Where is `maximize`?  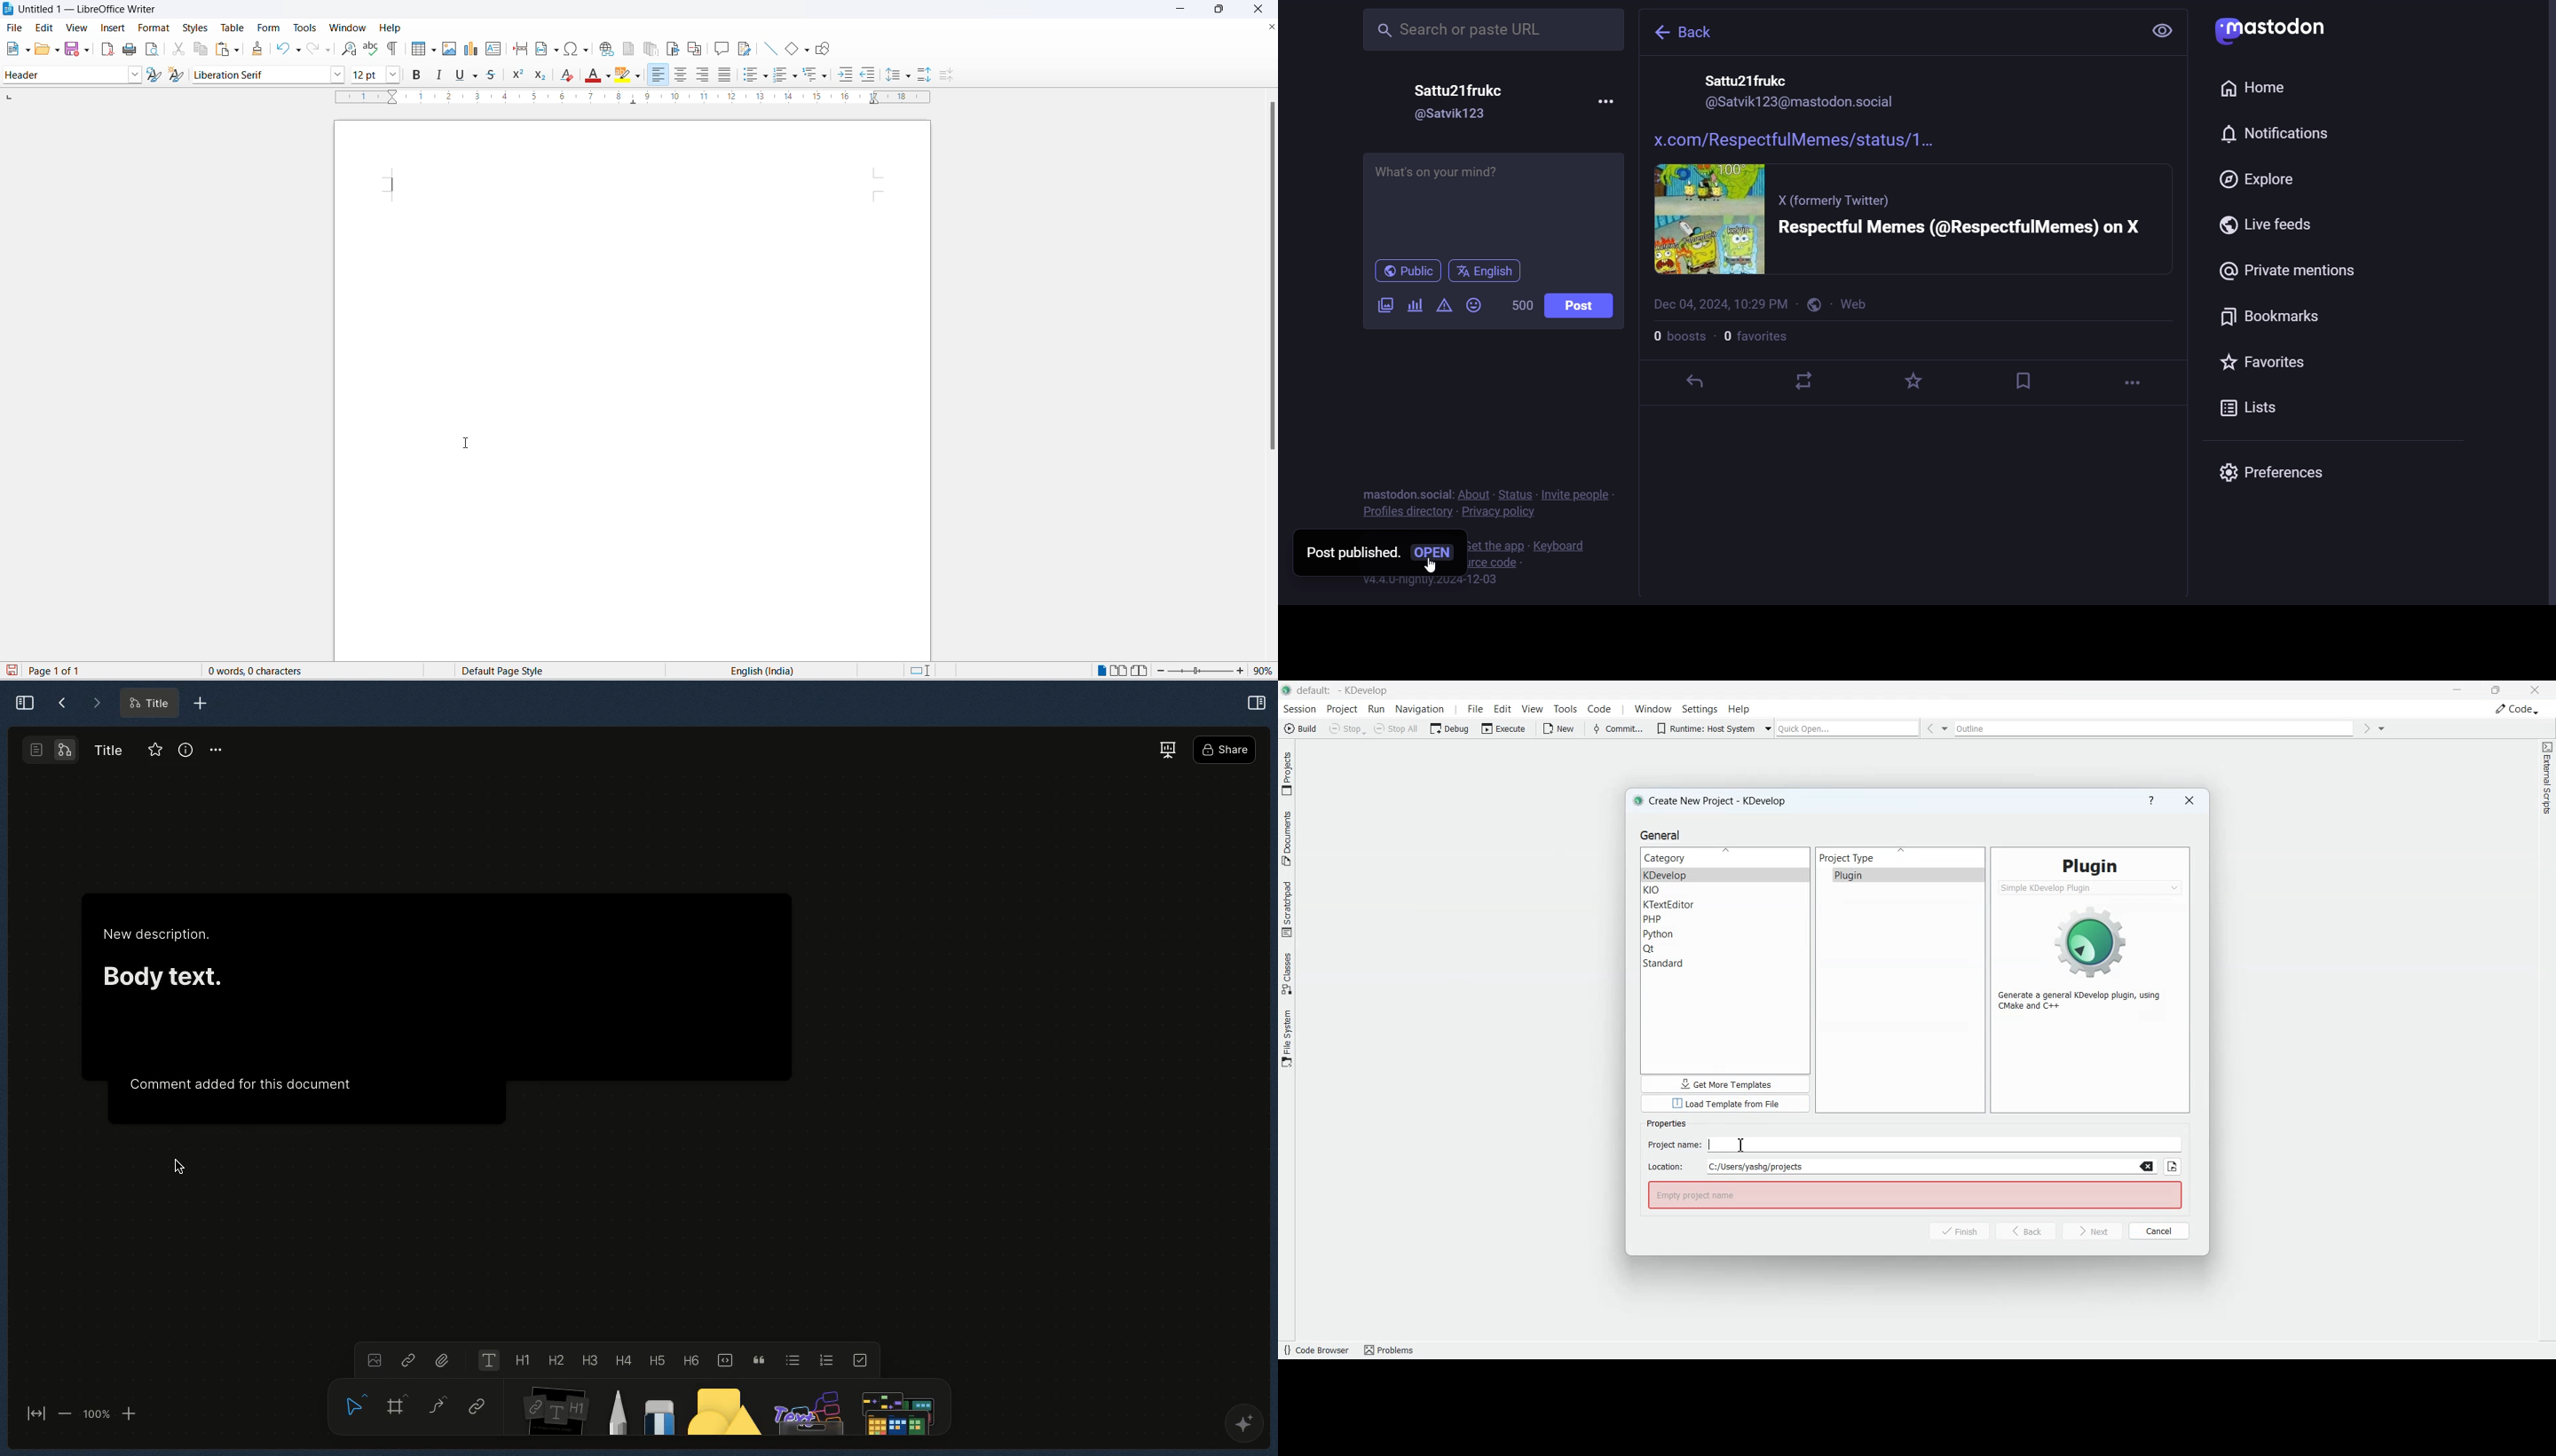
maximize is located at coordinates (1224, 10).